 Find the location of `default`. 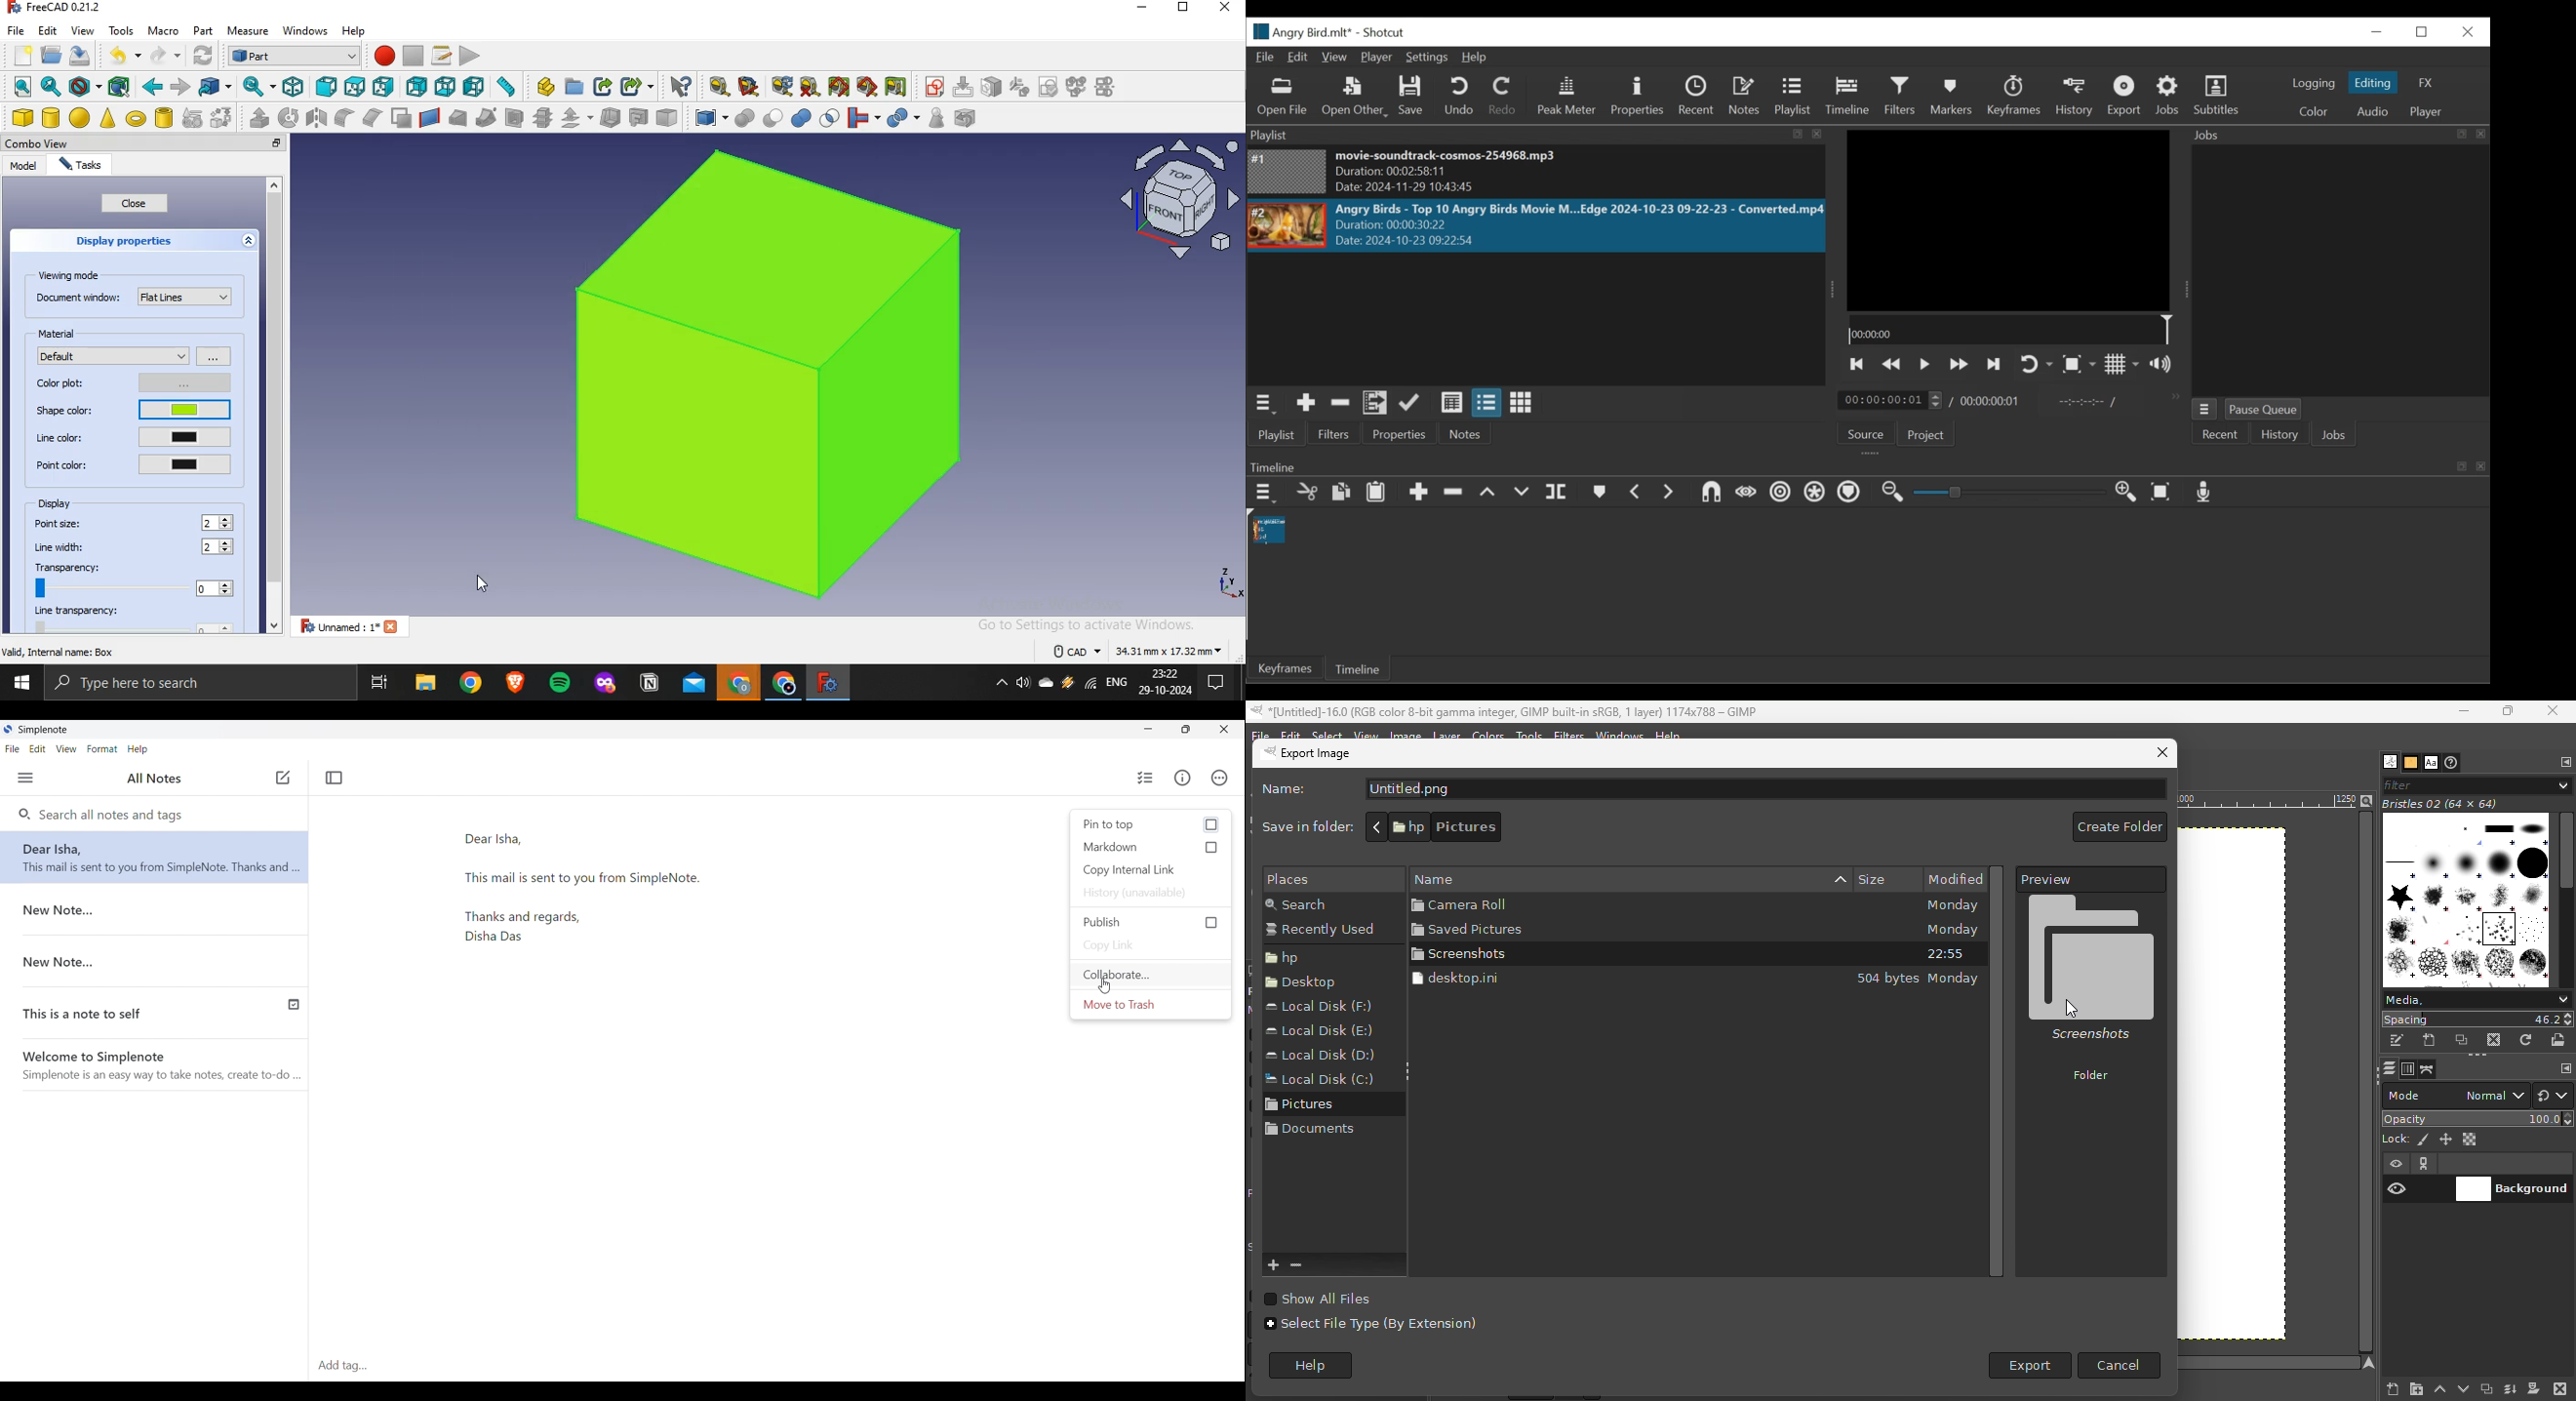

default is located at coordinates (114, 355).